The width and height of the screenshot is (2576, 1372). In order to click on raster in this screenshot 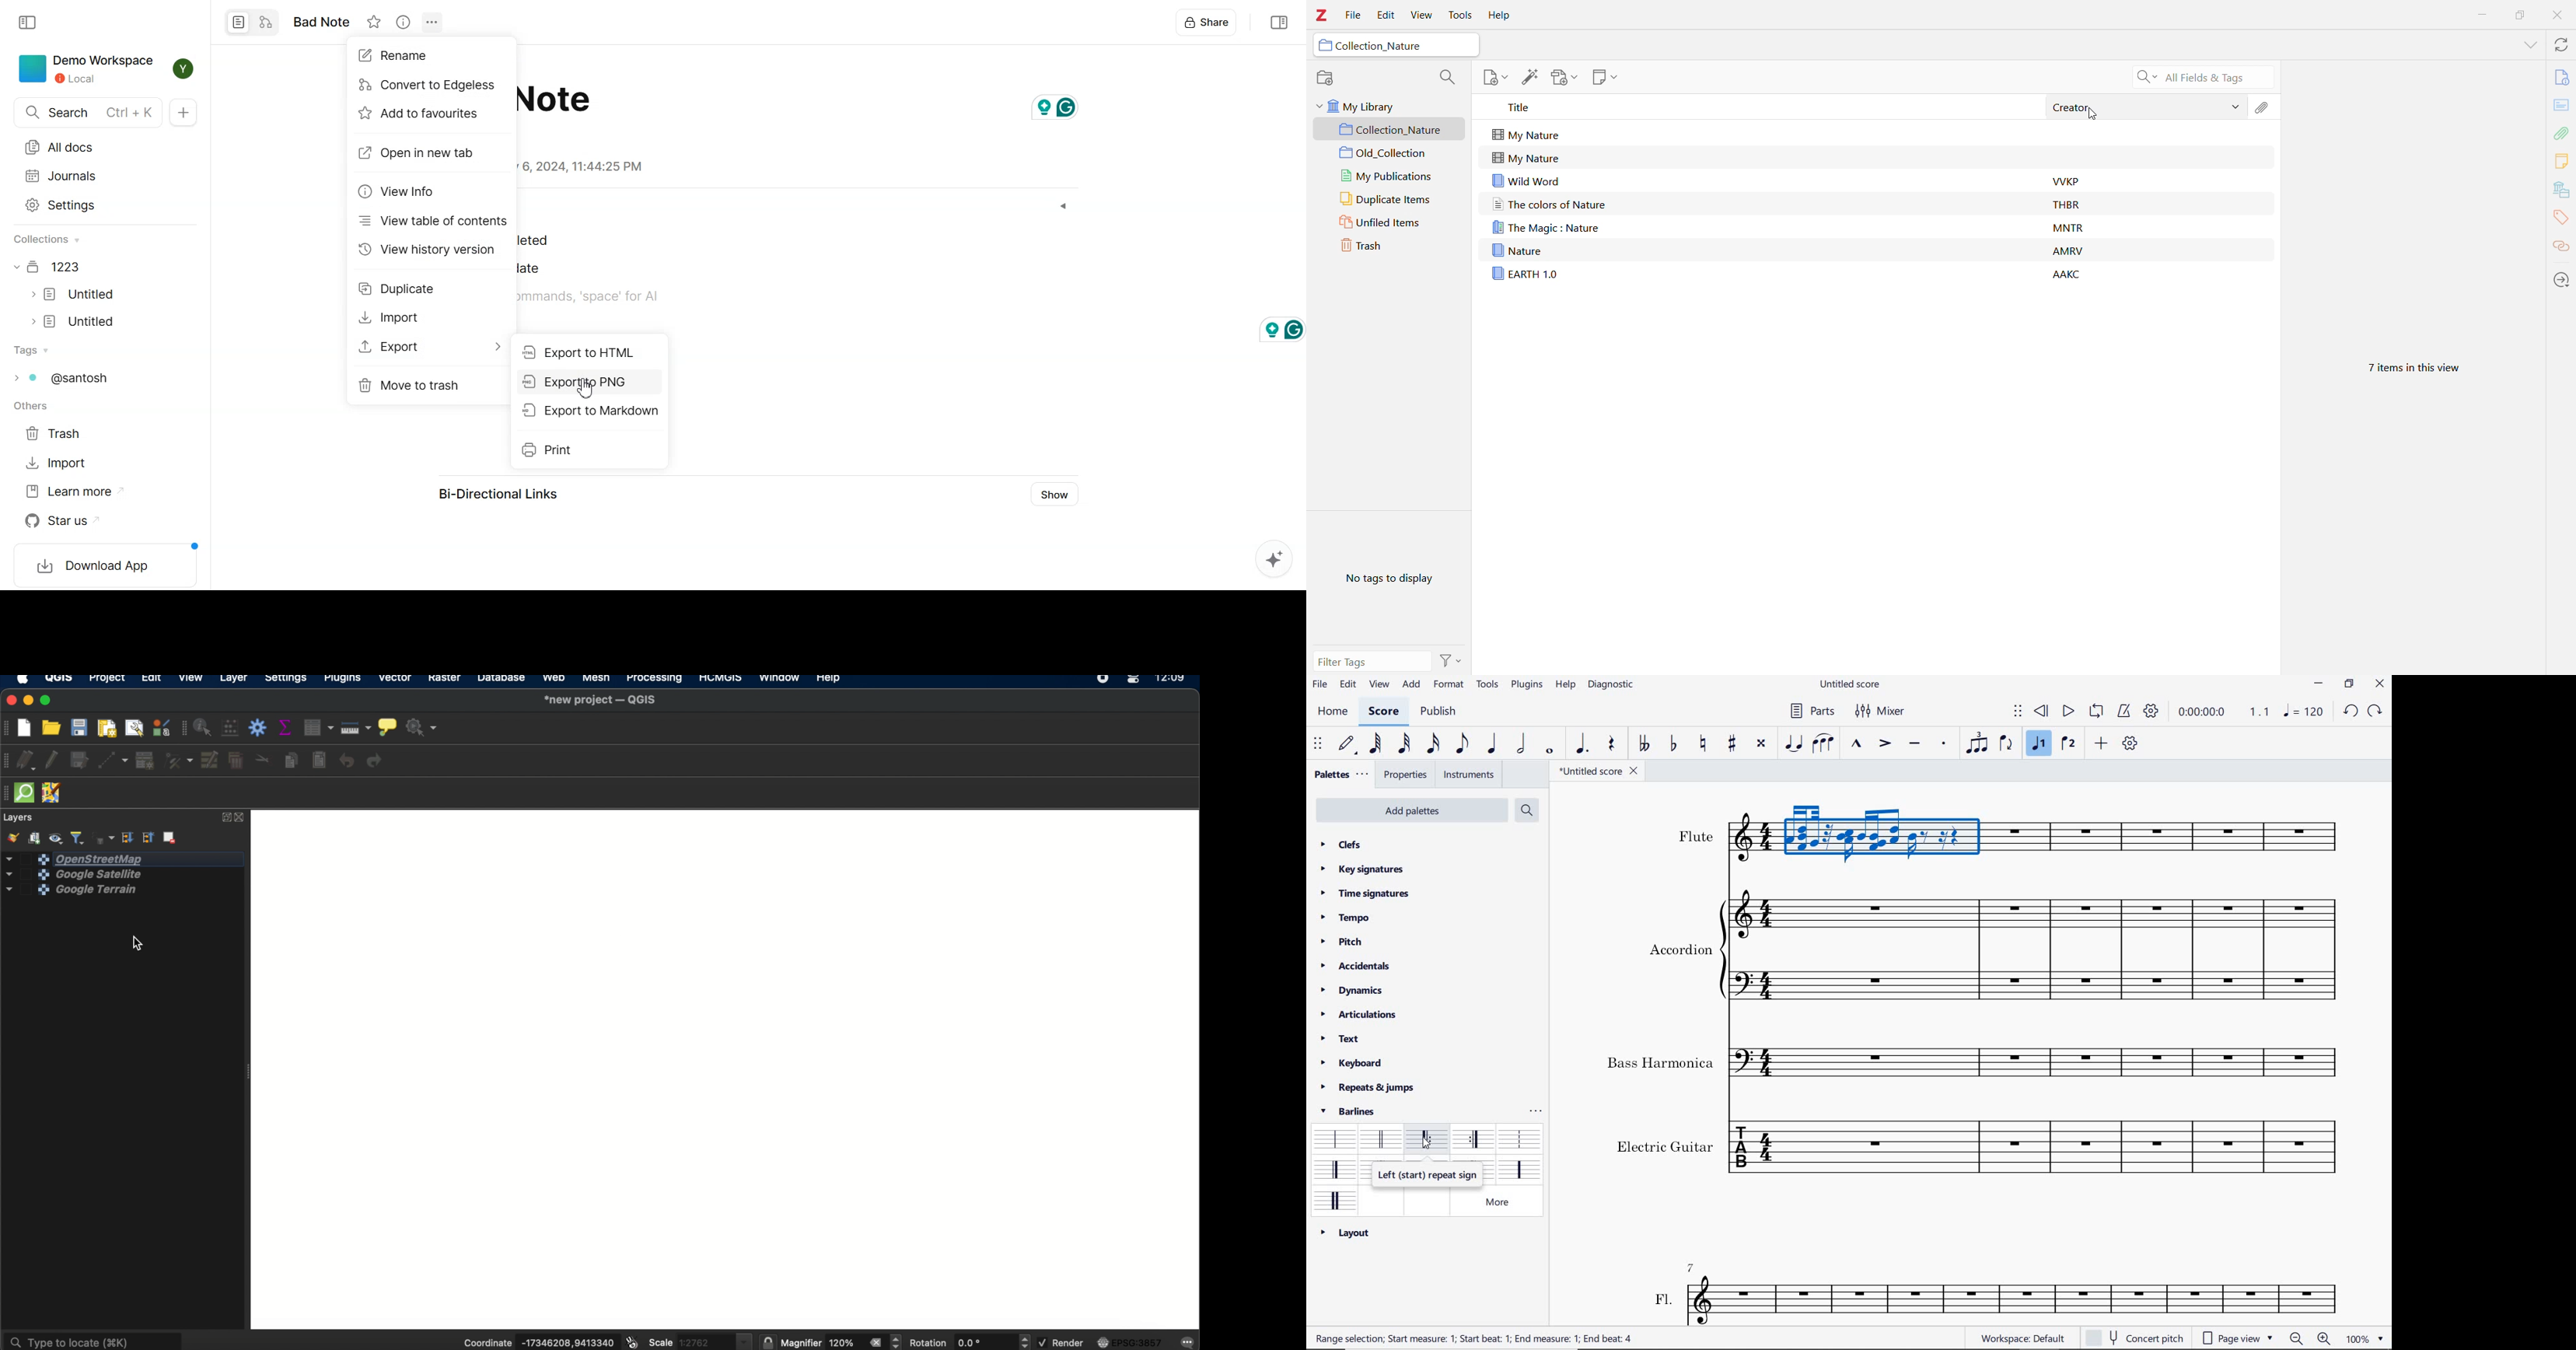, I will do `click(447, 681)`.